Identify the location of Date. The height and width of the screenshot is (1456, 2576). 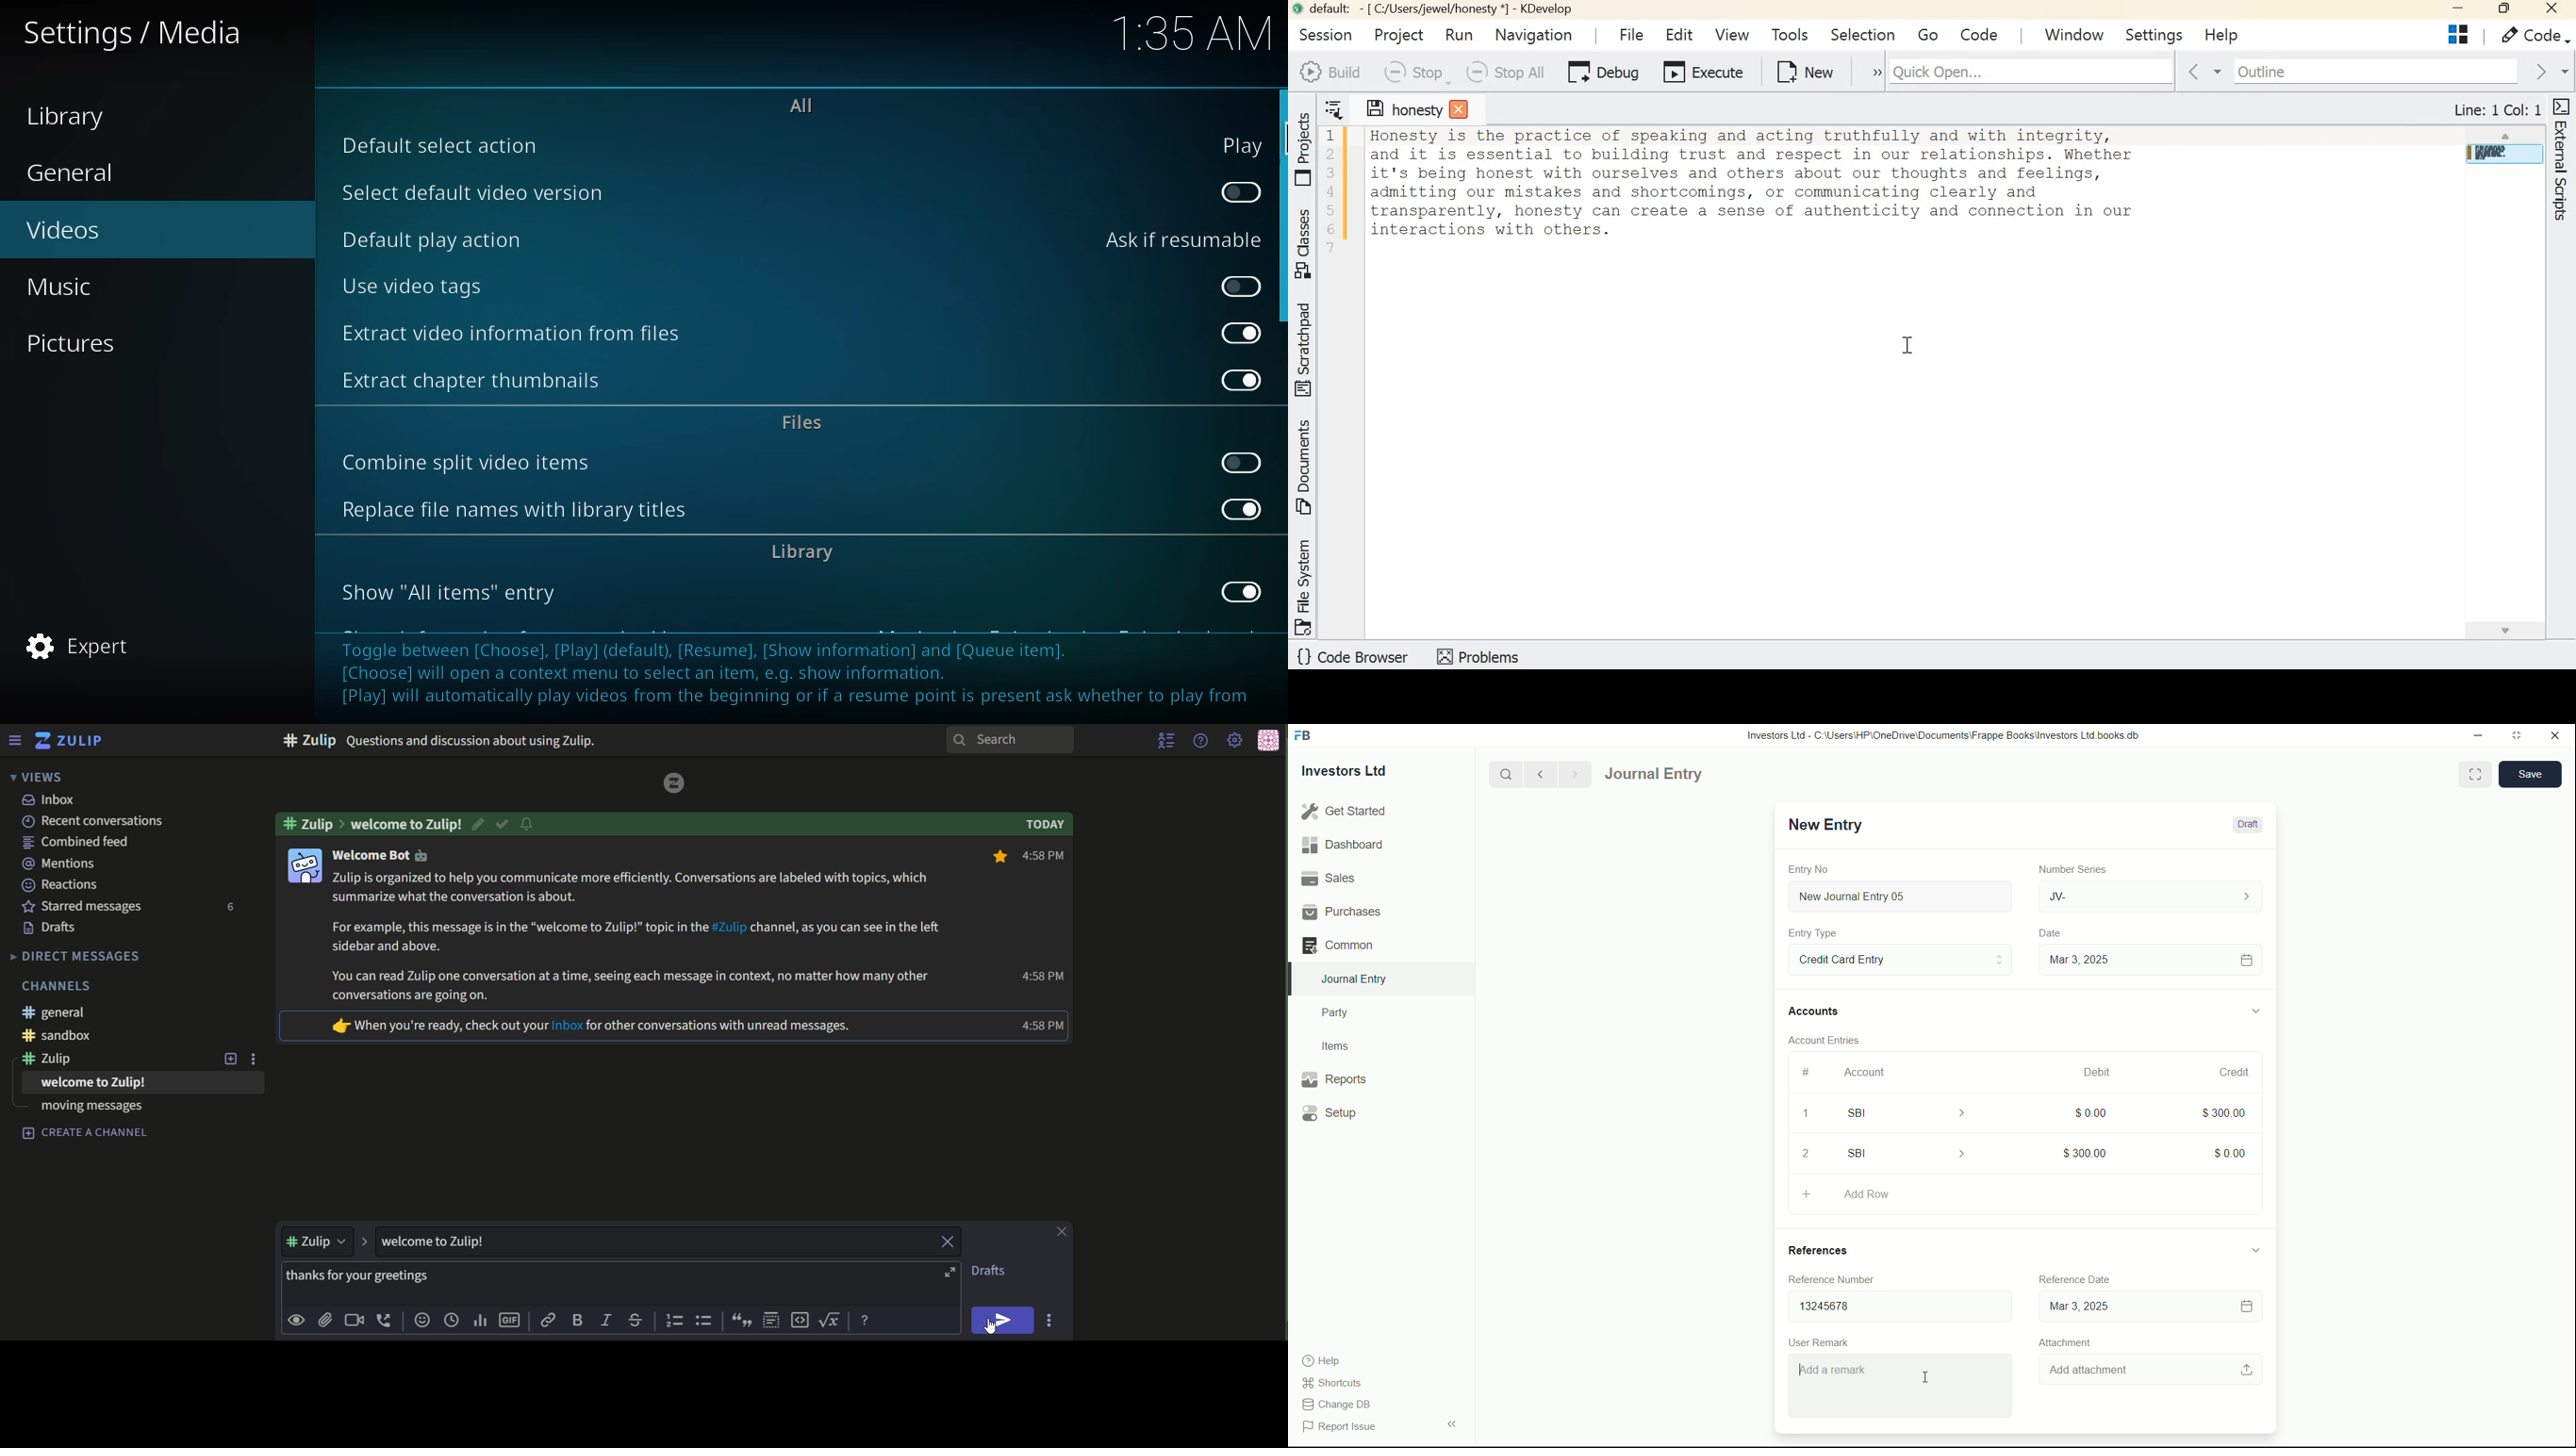
(2052, 933).